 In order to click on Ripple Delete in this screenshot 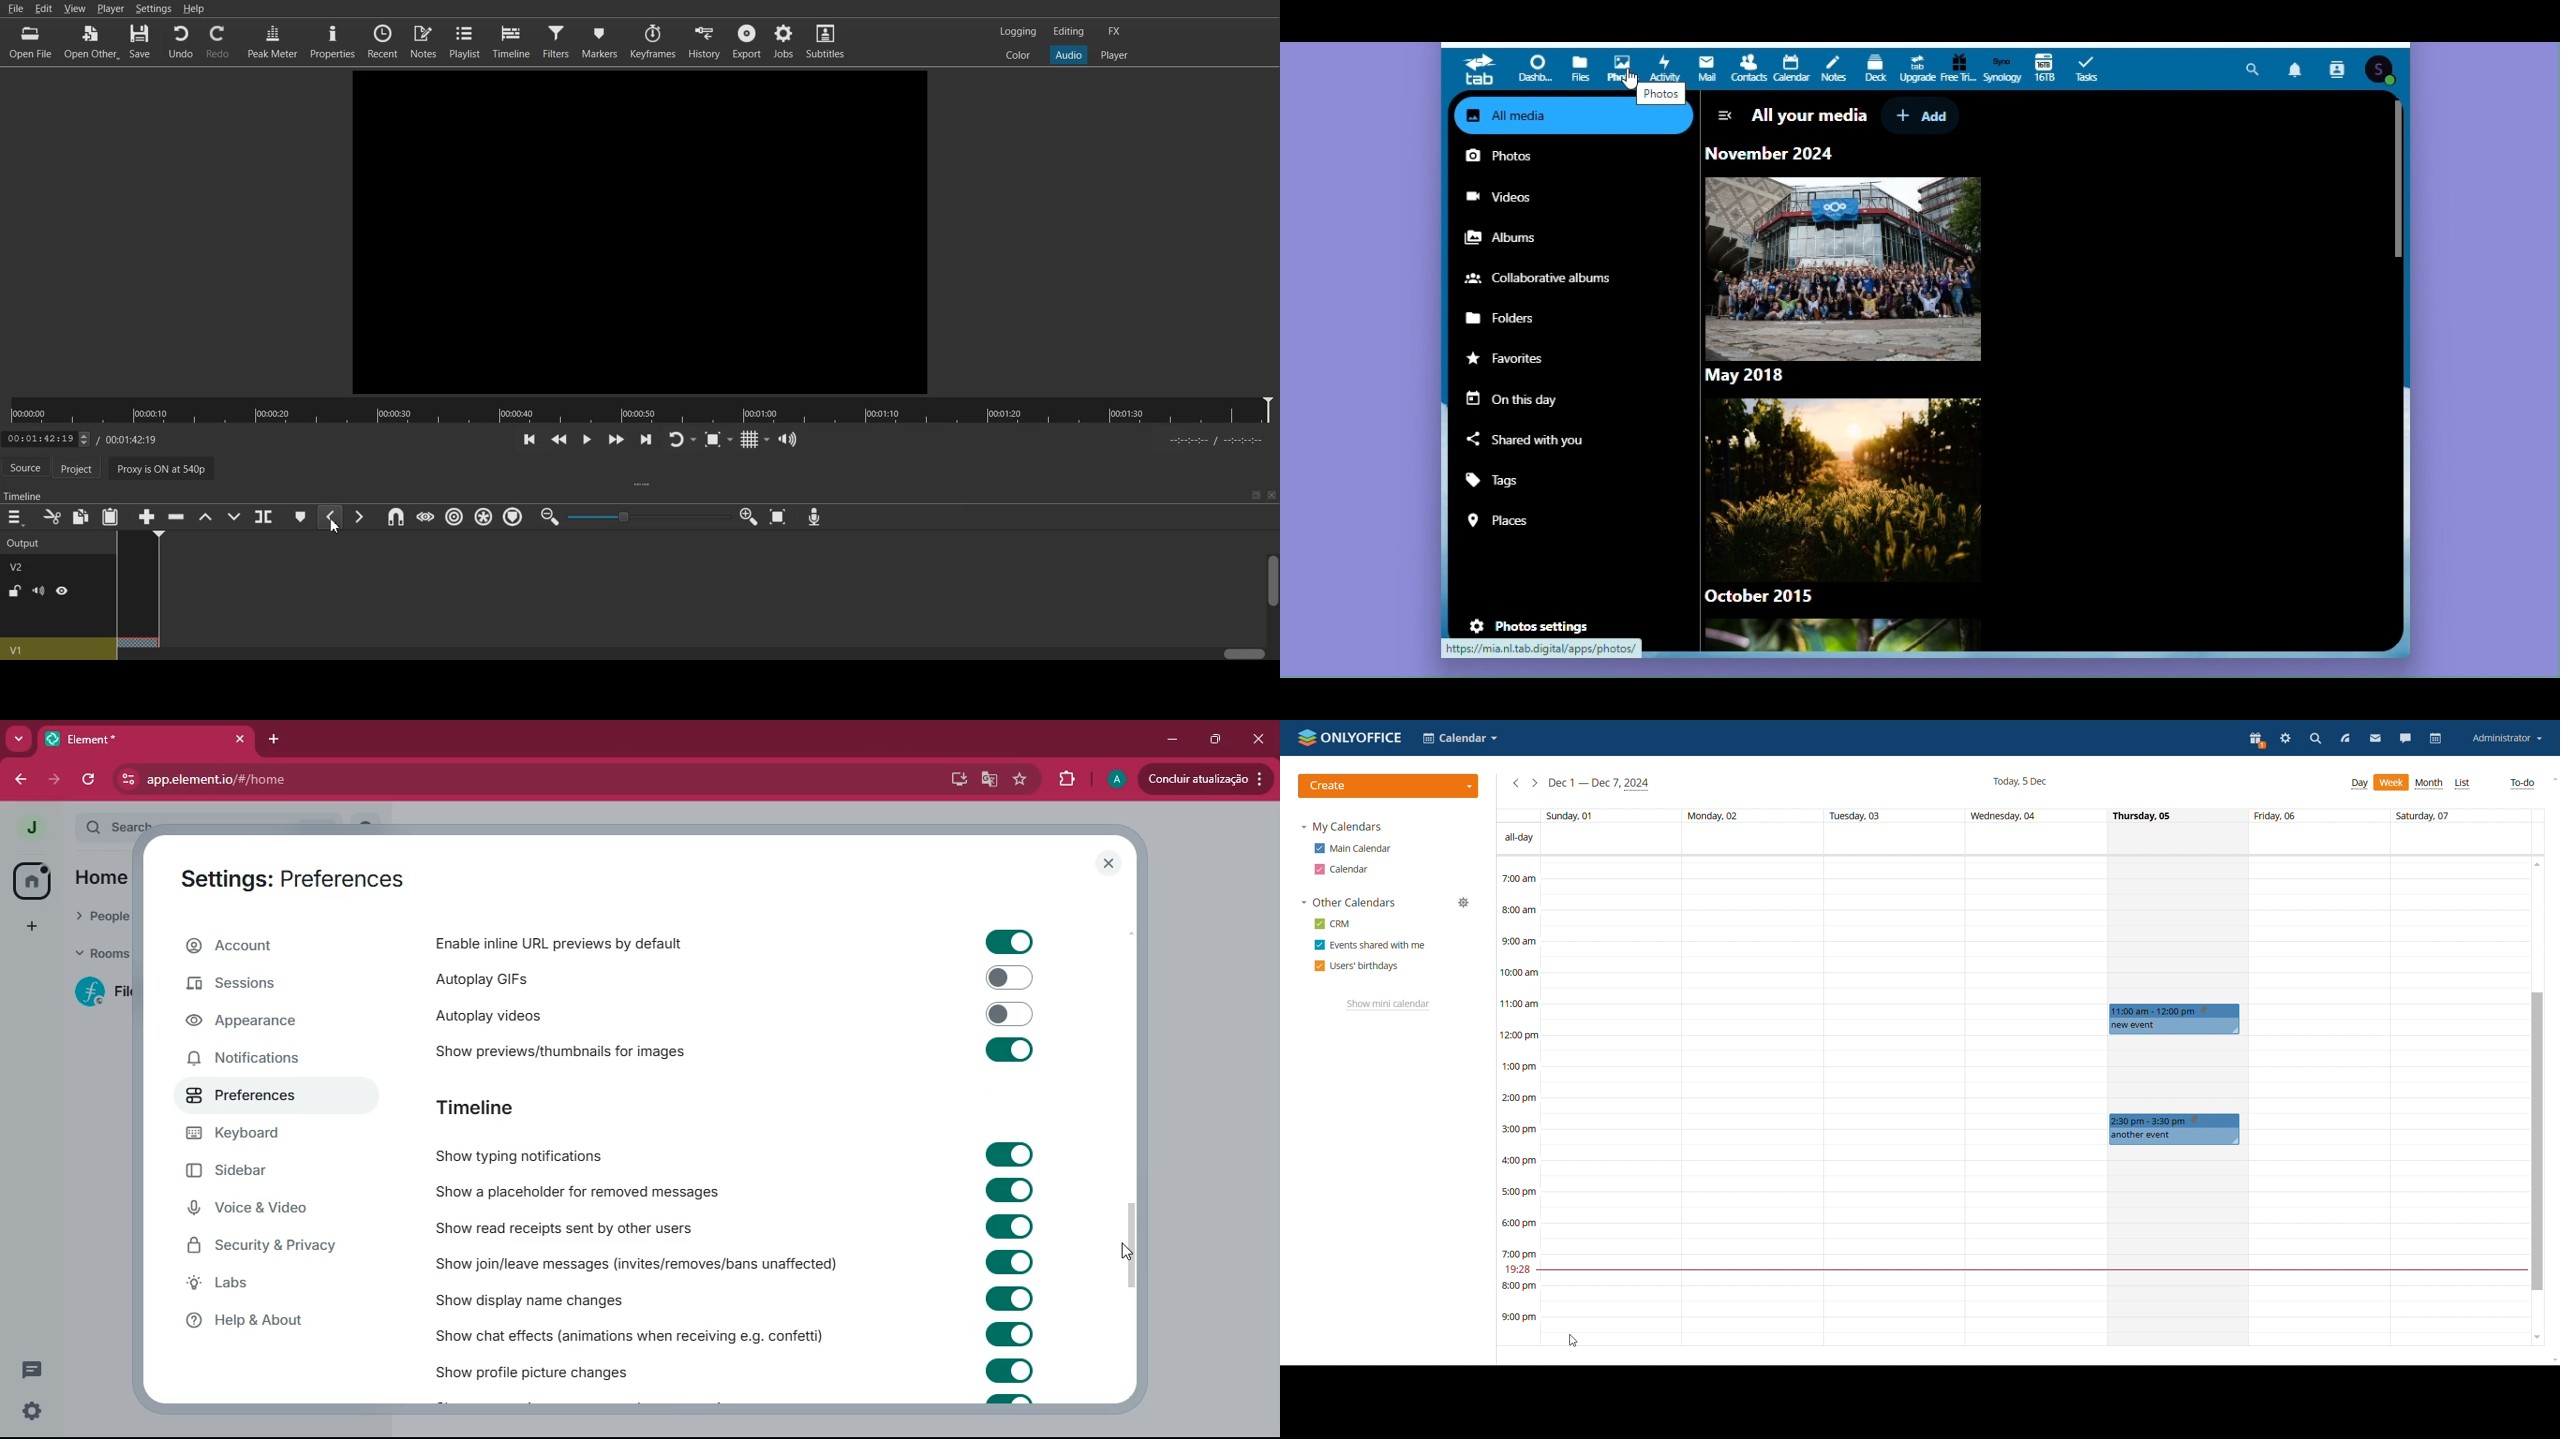, I will do `click(173, 517)`.